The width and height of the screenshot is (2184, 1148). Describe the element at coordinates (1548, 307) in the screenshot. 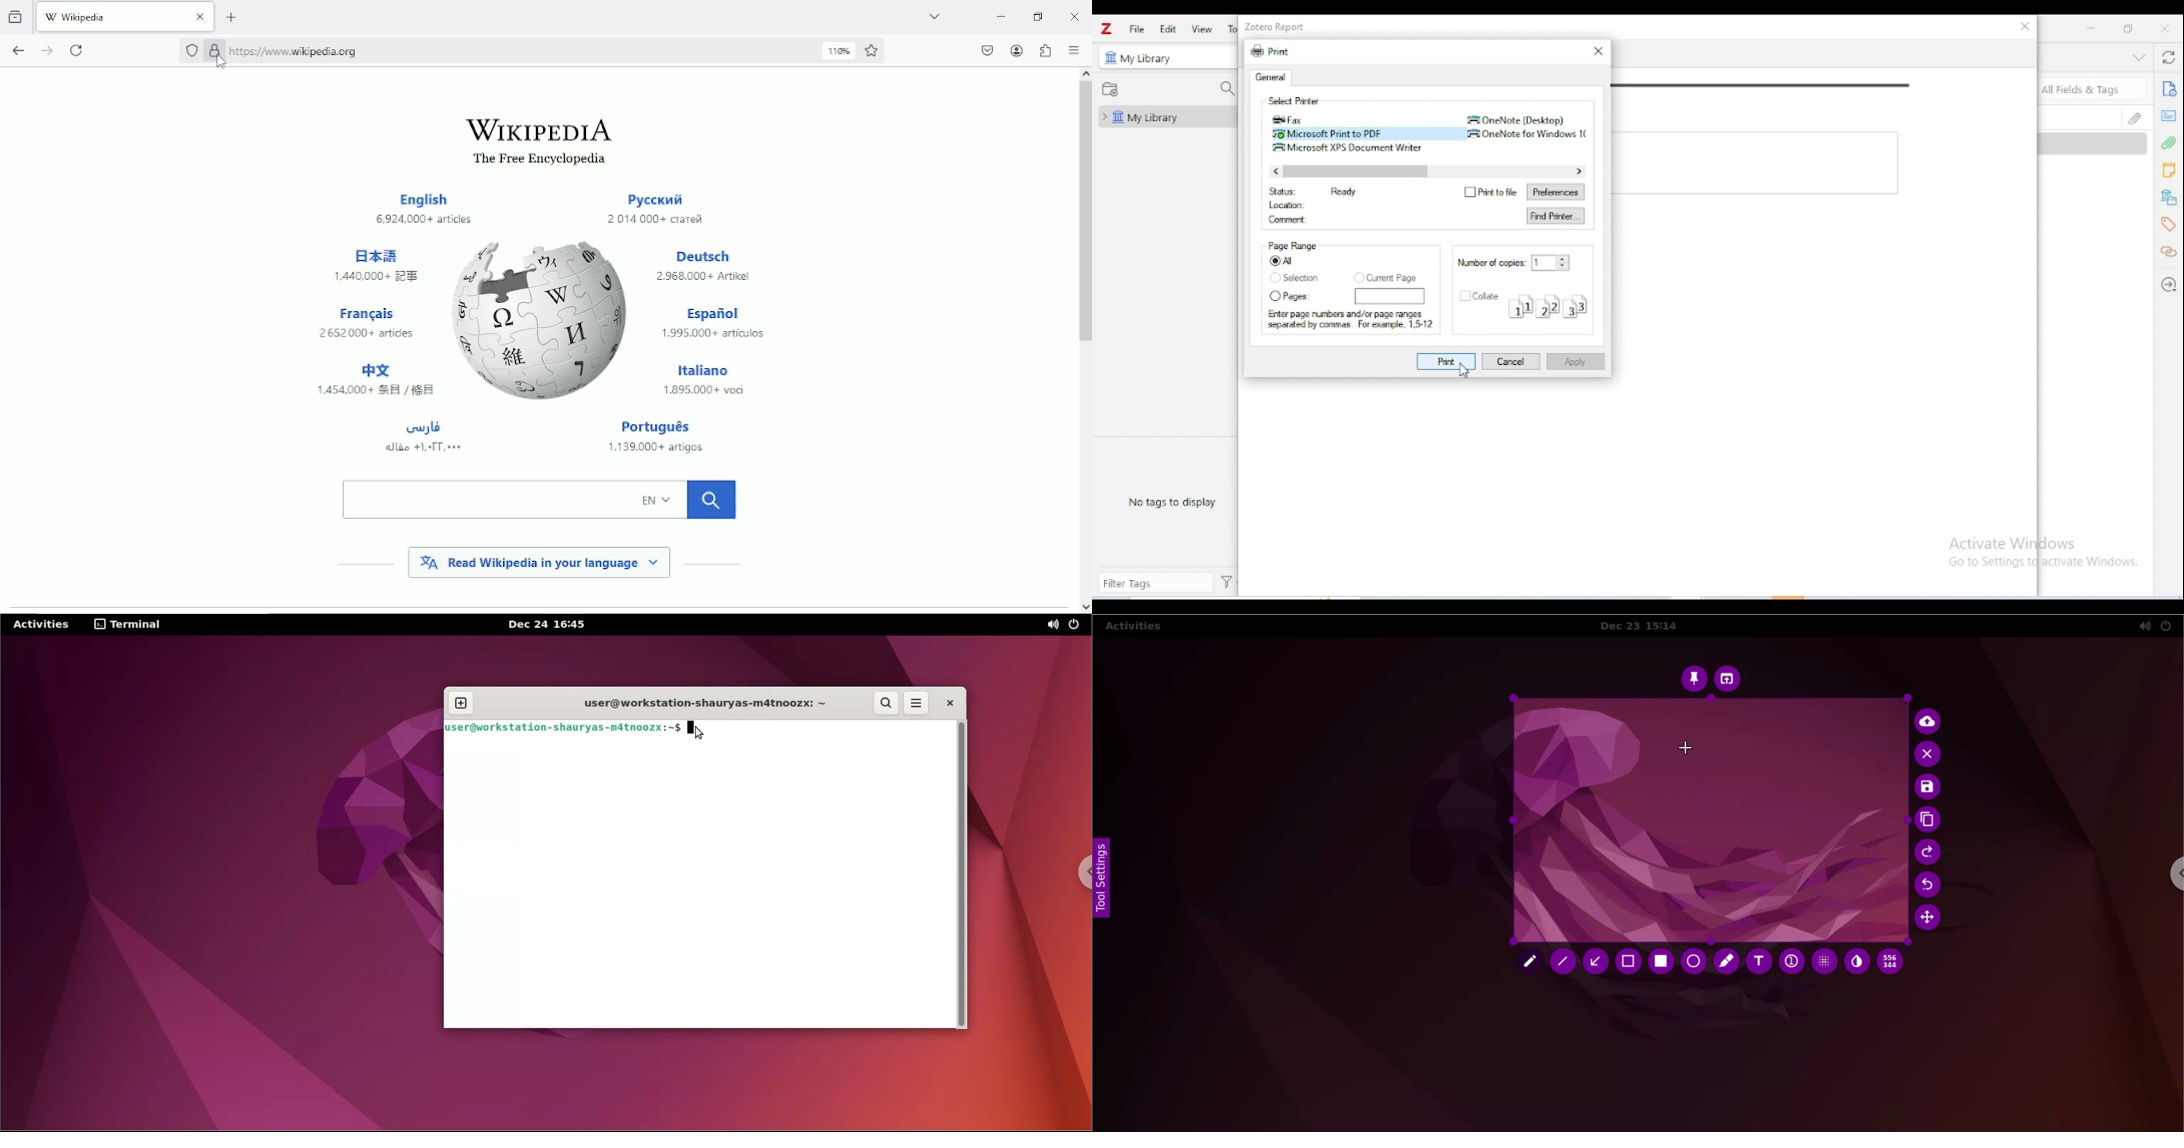

I see `collate structure` at that location.